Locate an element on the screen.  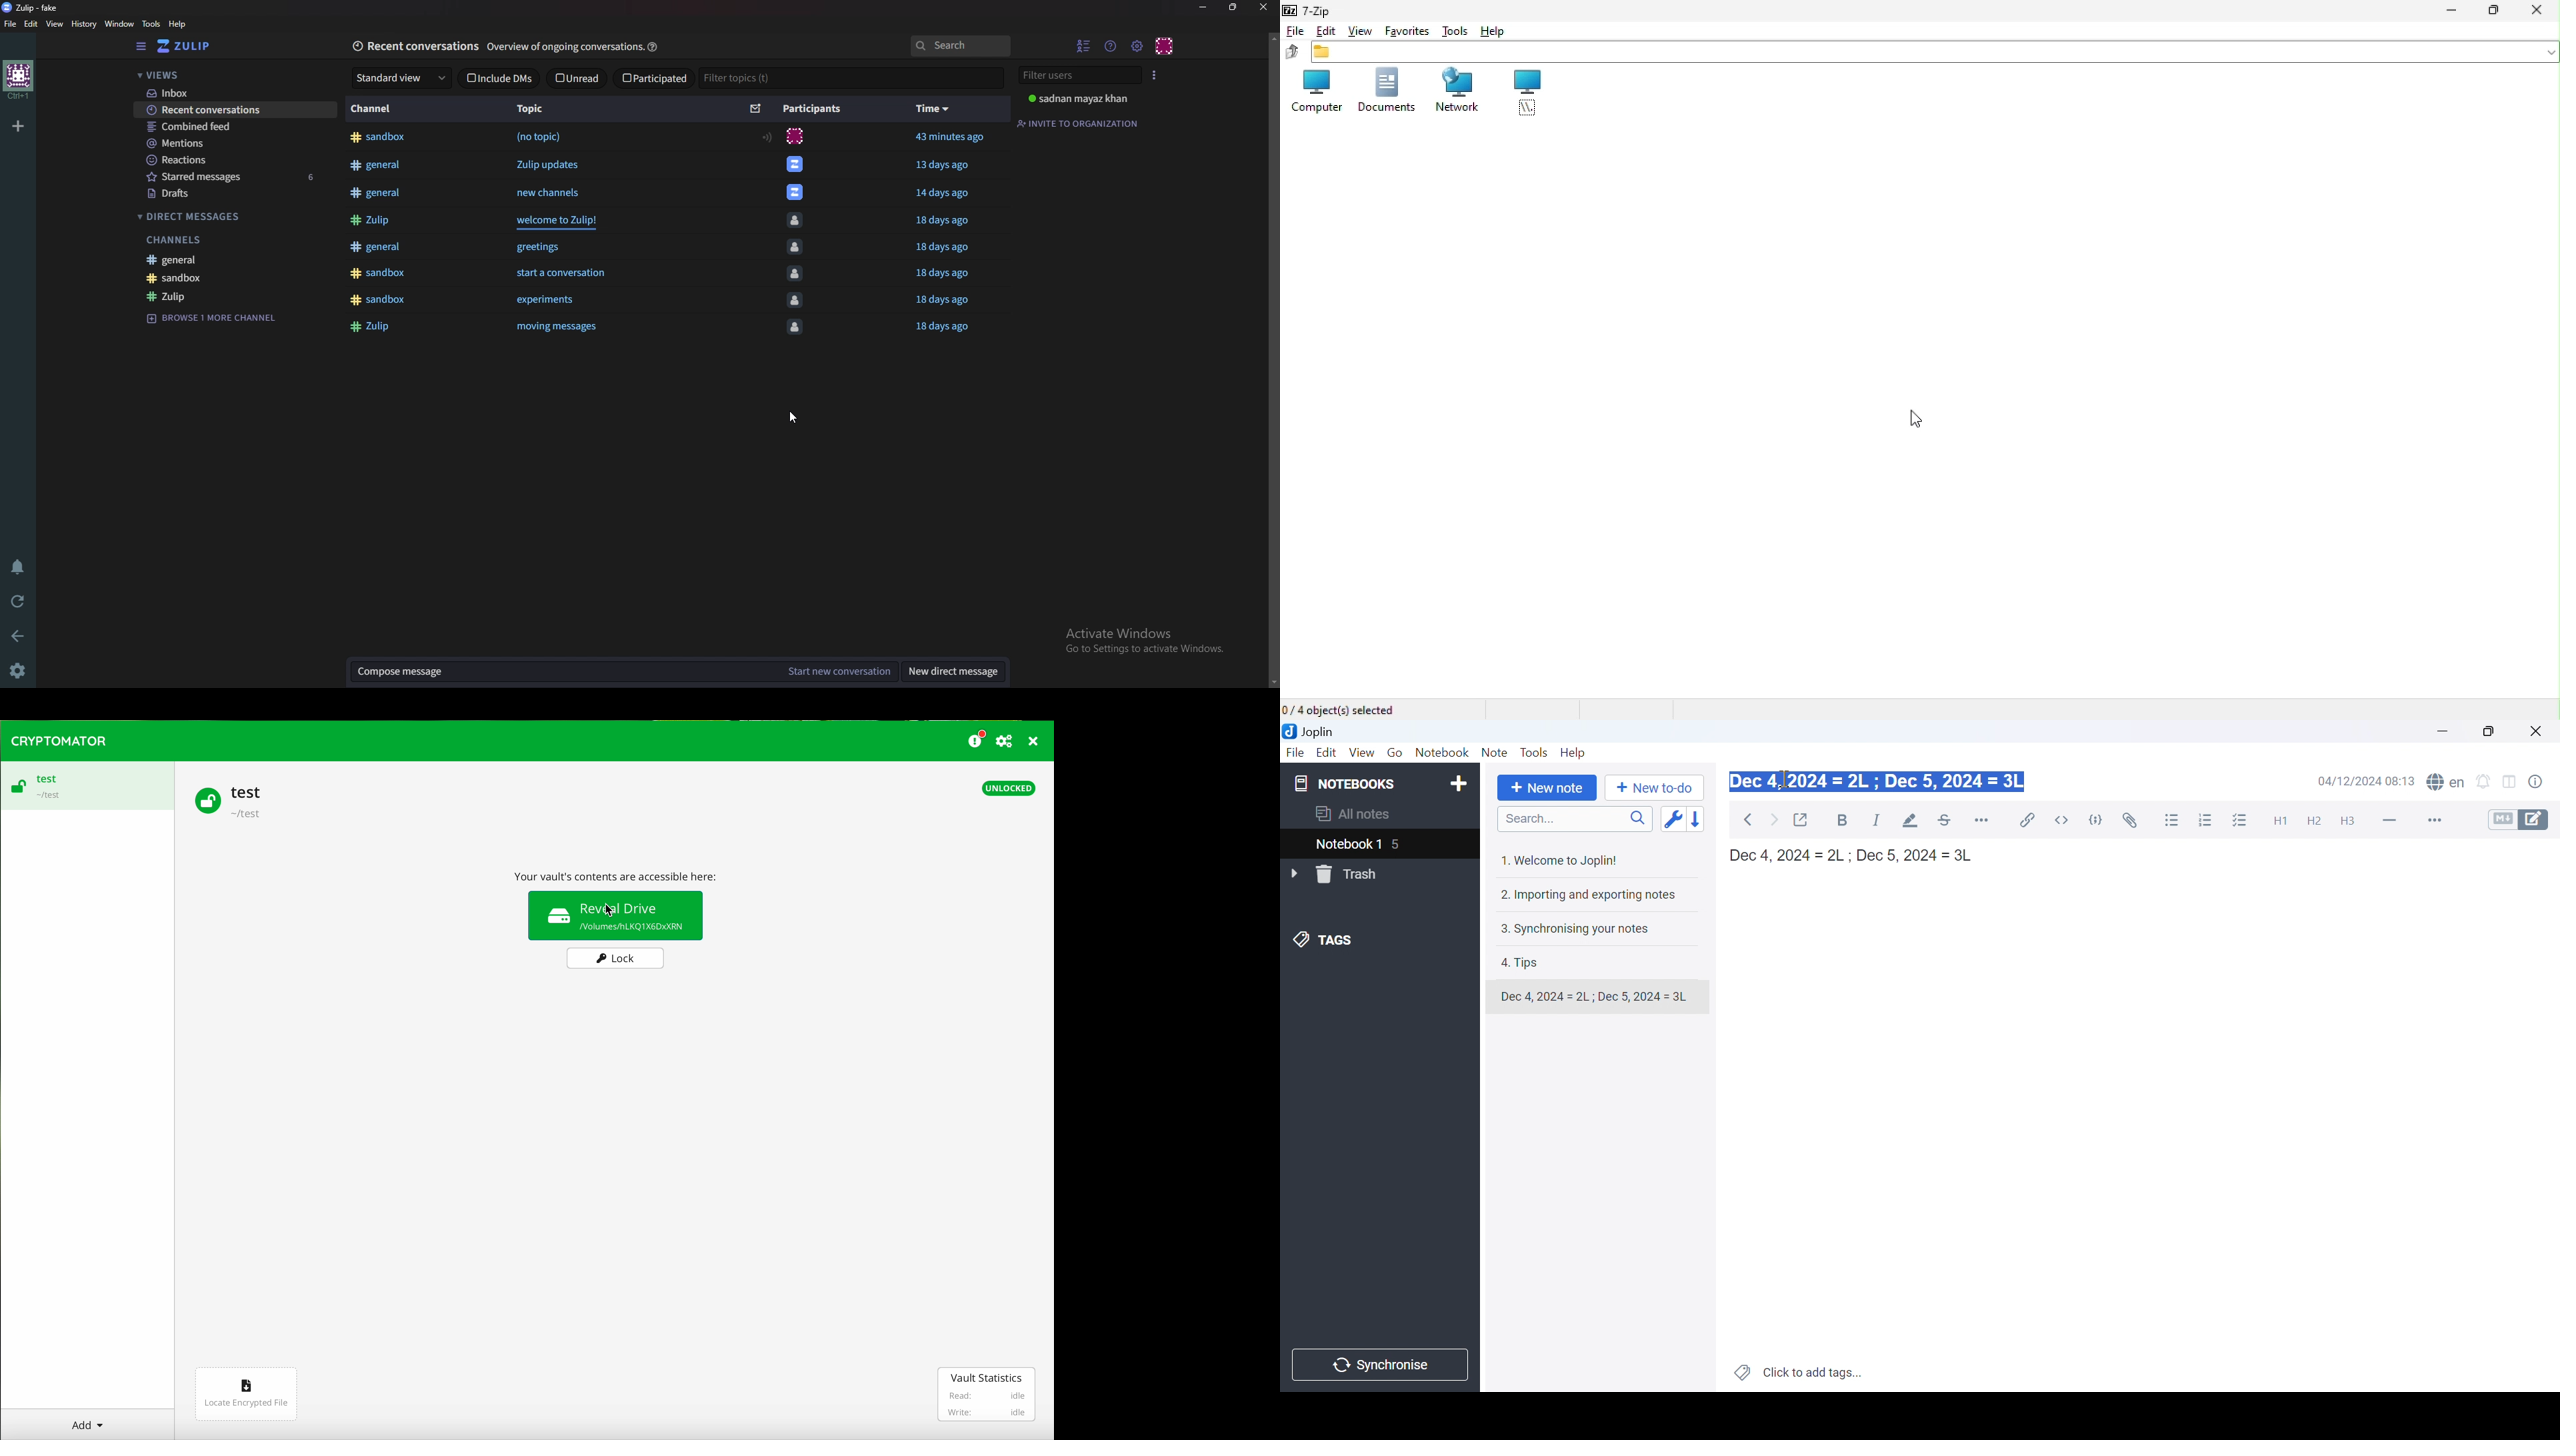
Channel is located at coordinates (377, 109).